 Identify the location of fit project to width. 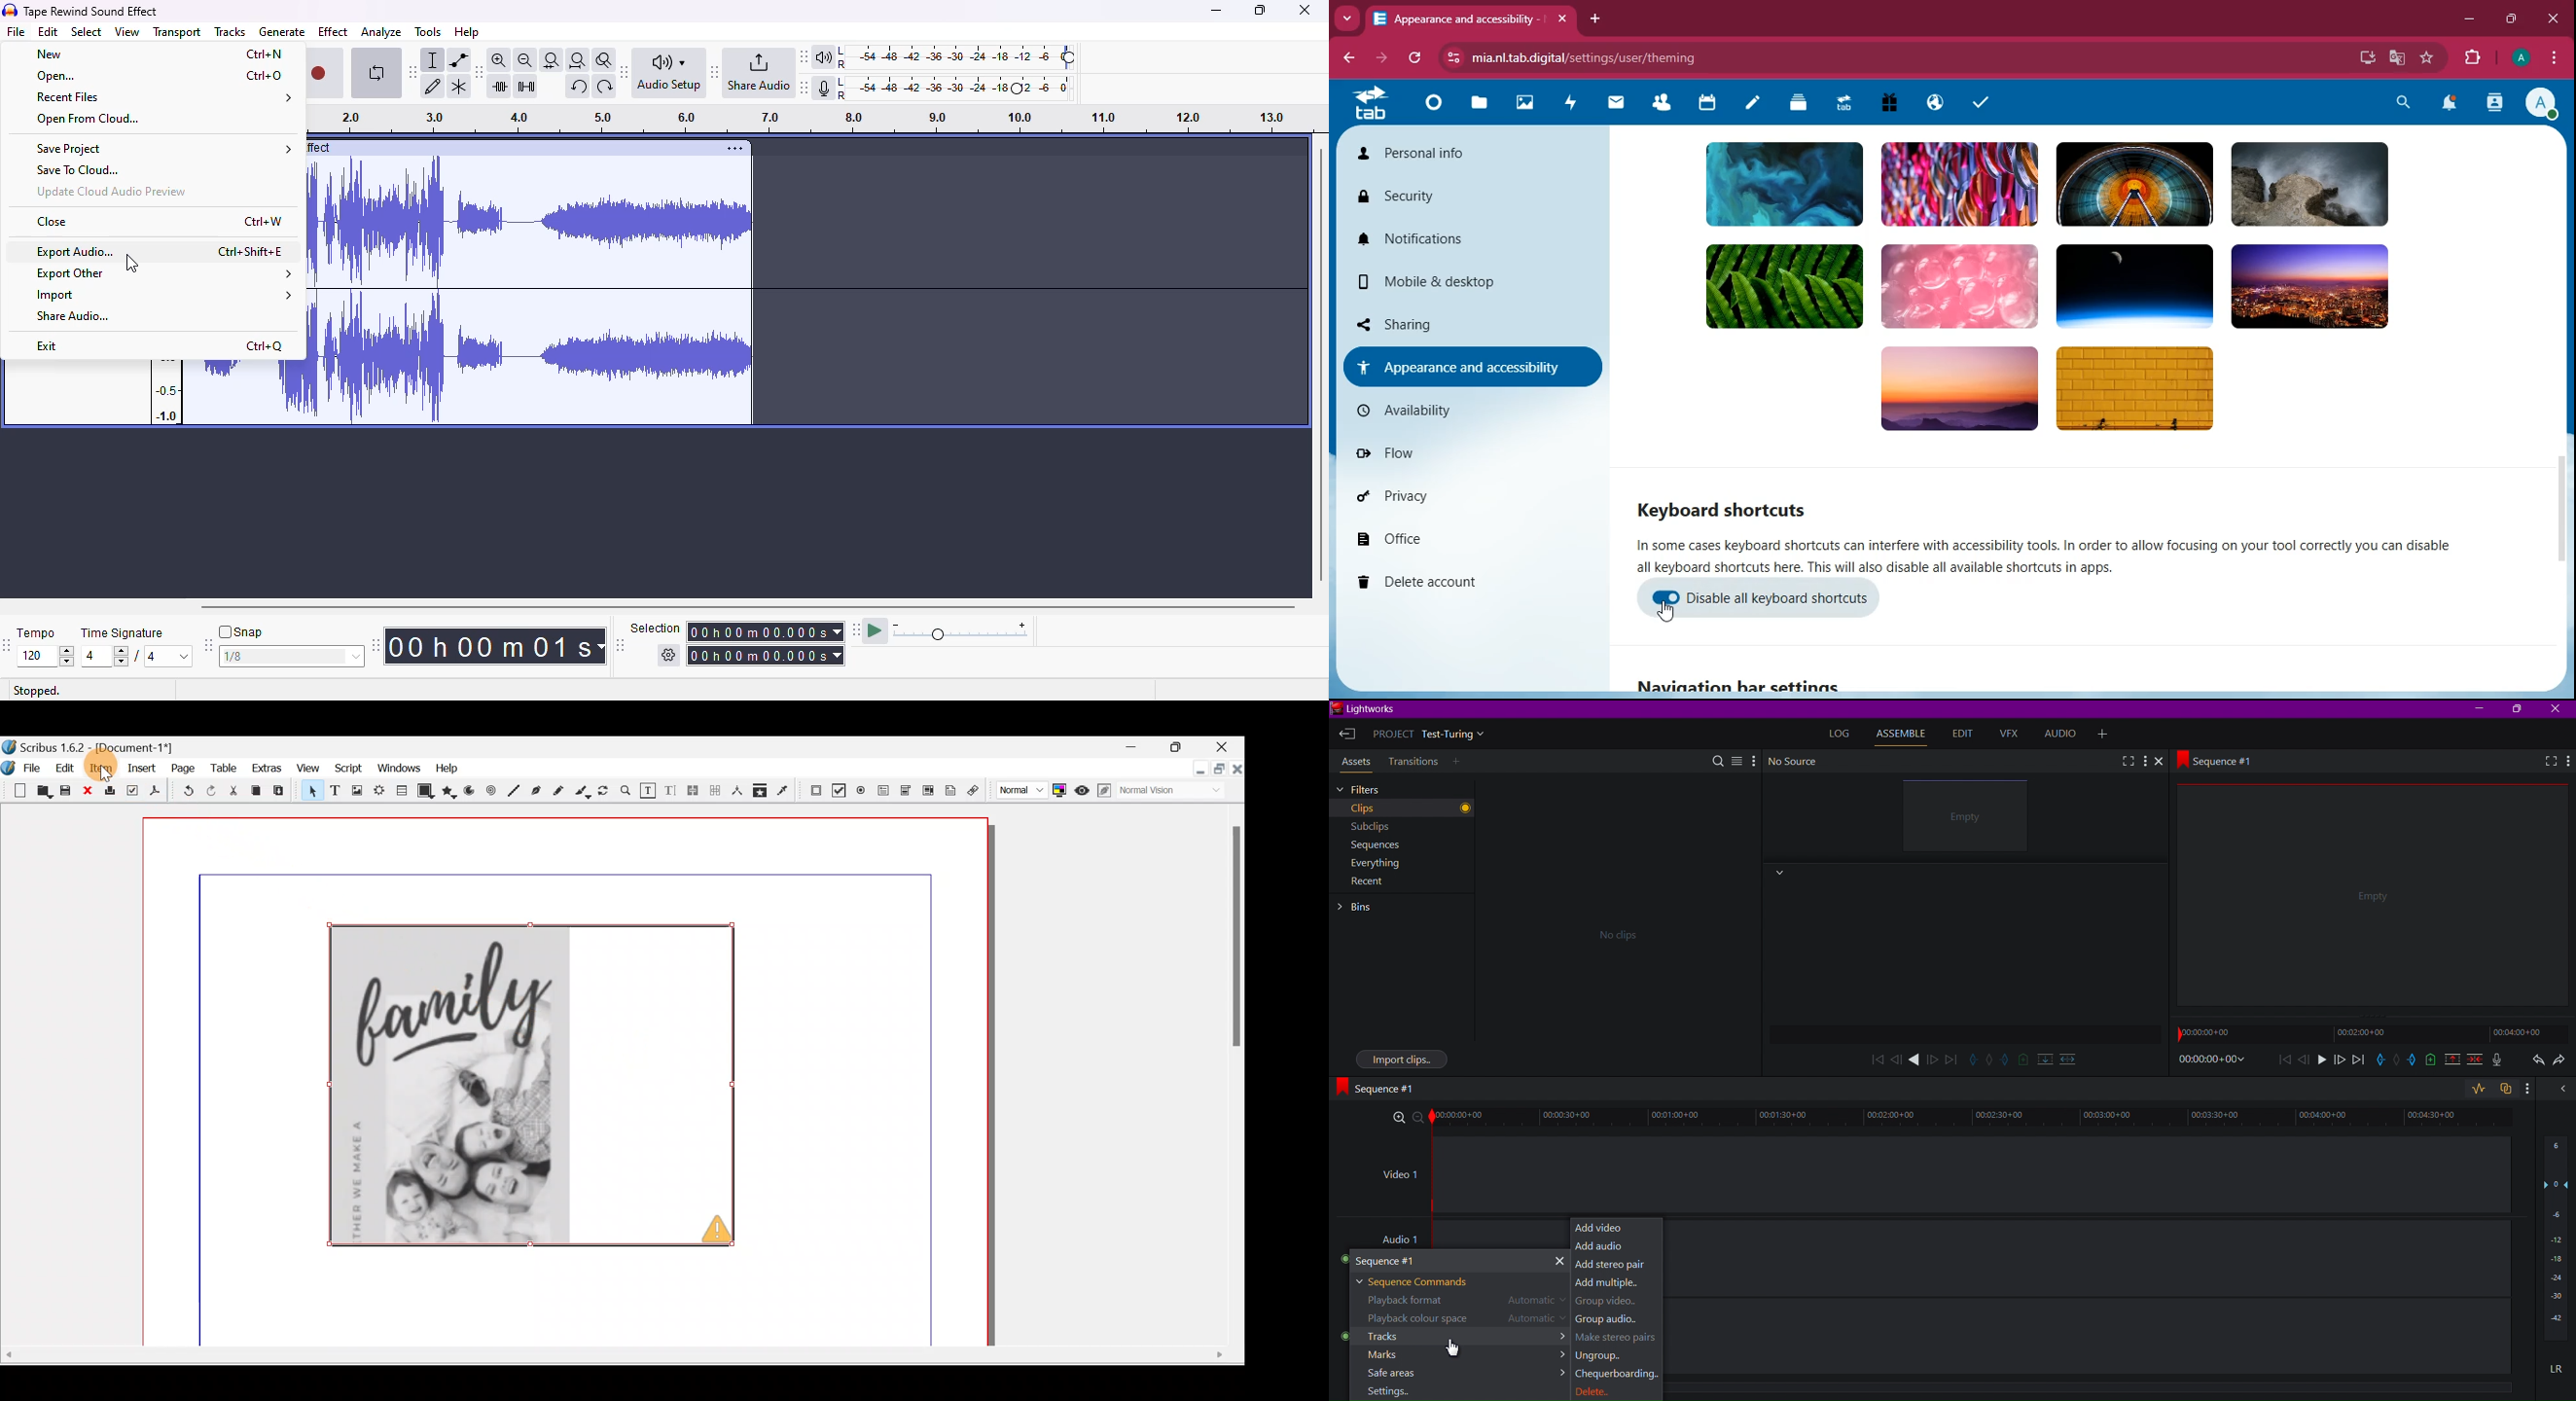
(578, 59).